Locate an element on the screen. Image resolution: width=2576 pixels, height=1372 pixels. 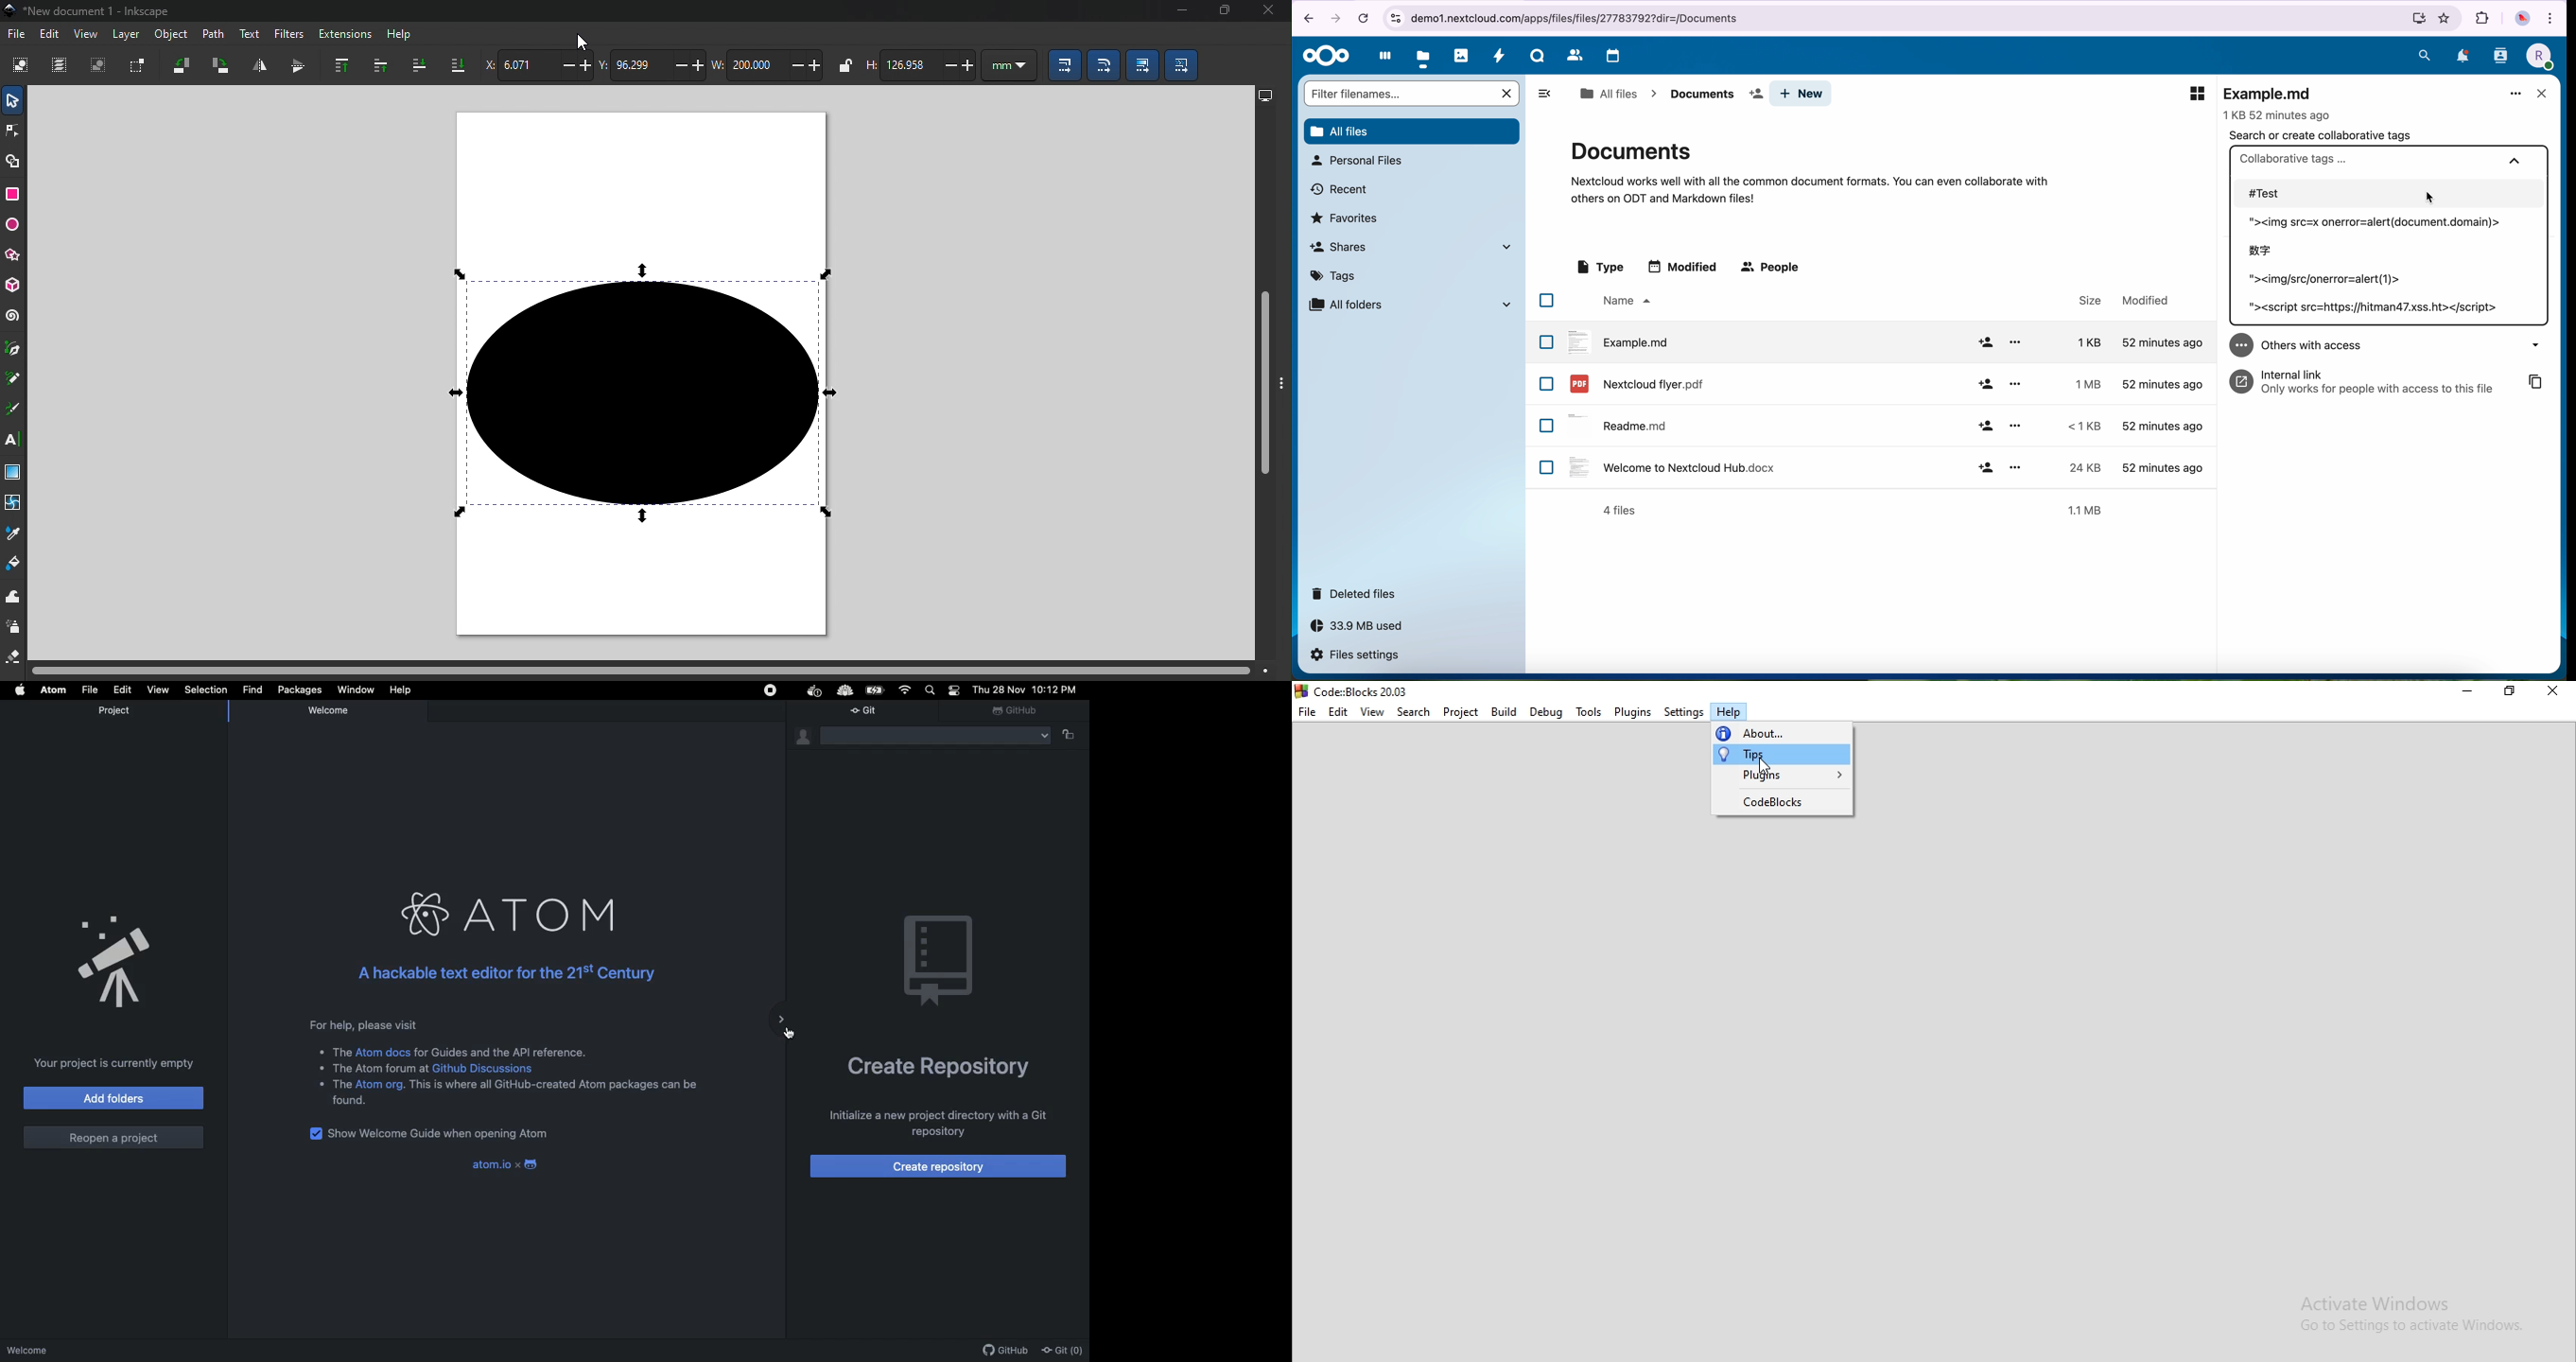
dashboard is located at coordinates (1382, 58).